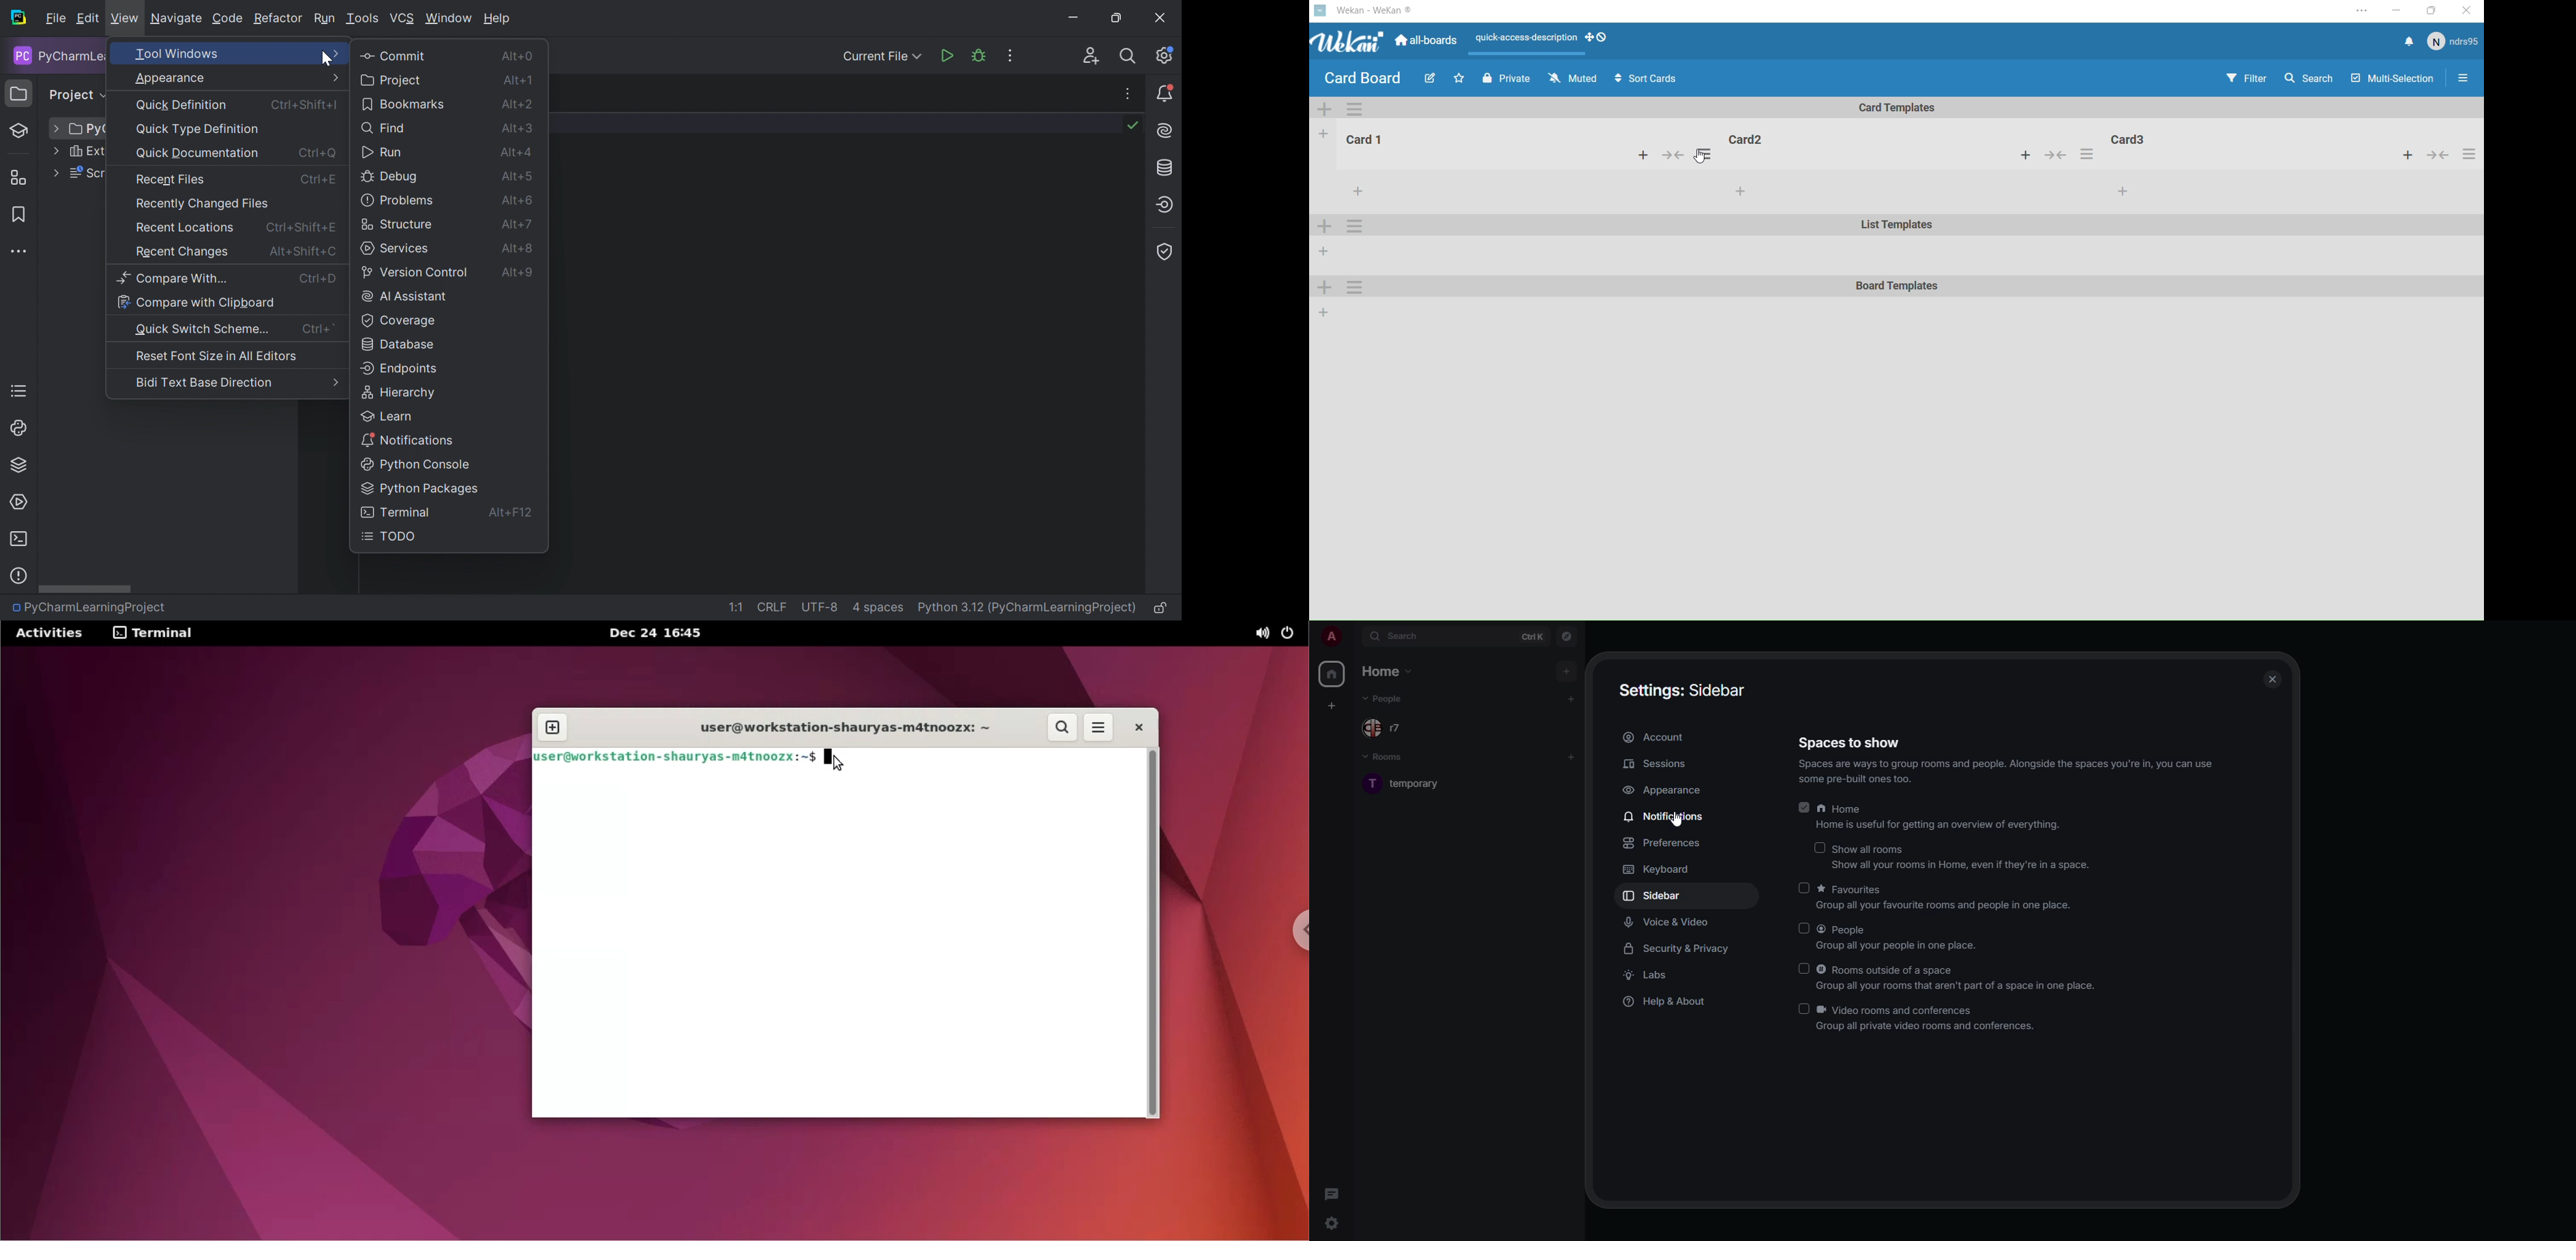  What do you see at coordinates (1903, 938) in the screenshot?
I see `people` at bounding box center [1903, 938].